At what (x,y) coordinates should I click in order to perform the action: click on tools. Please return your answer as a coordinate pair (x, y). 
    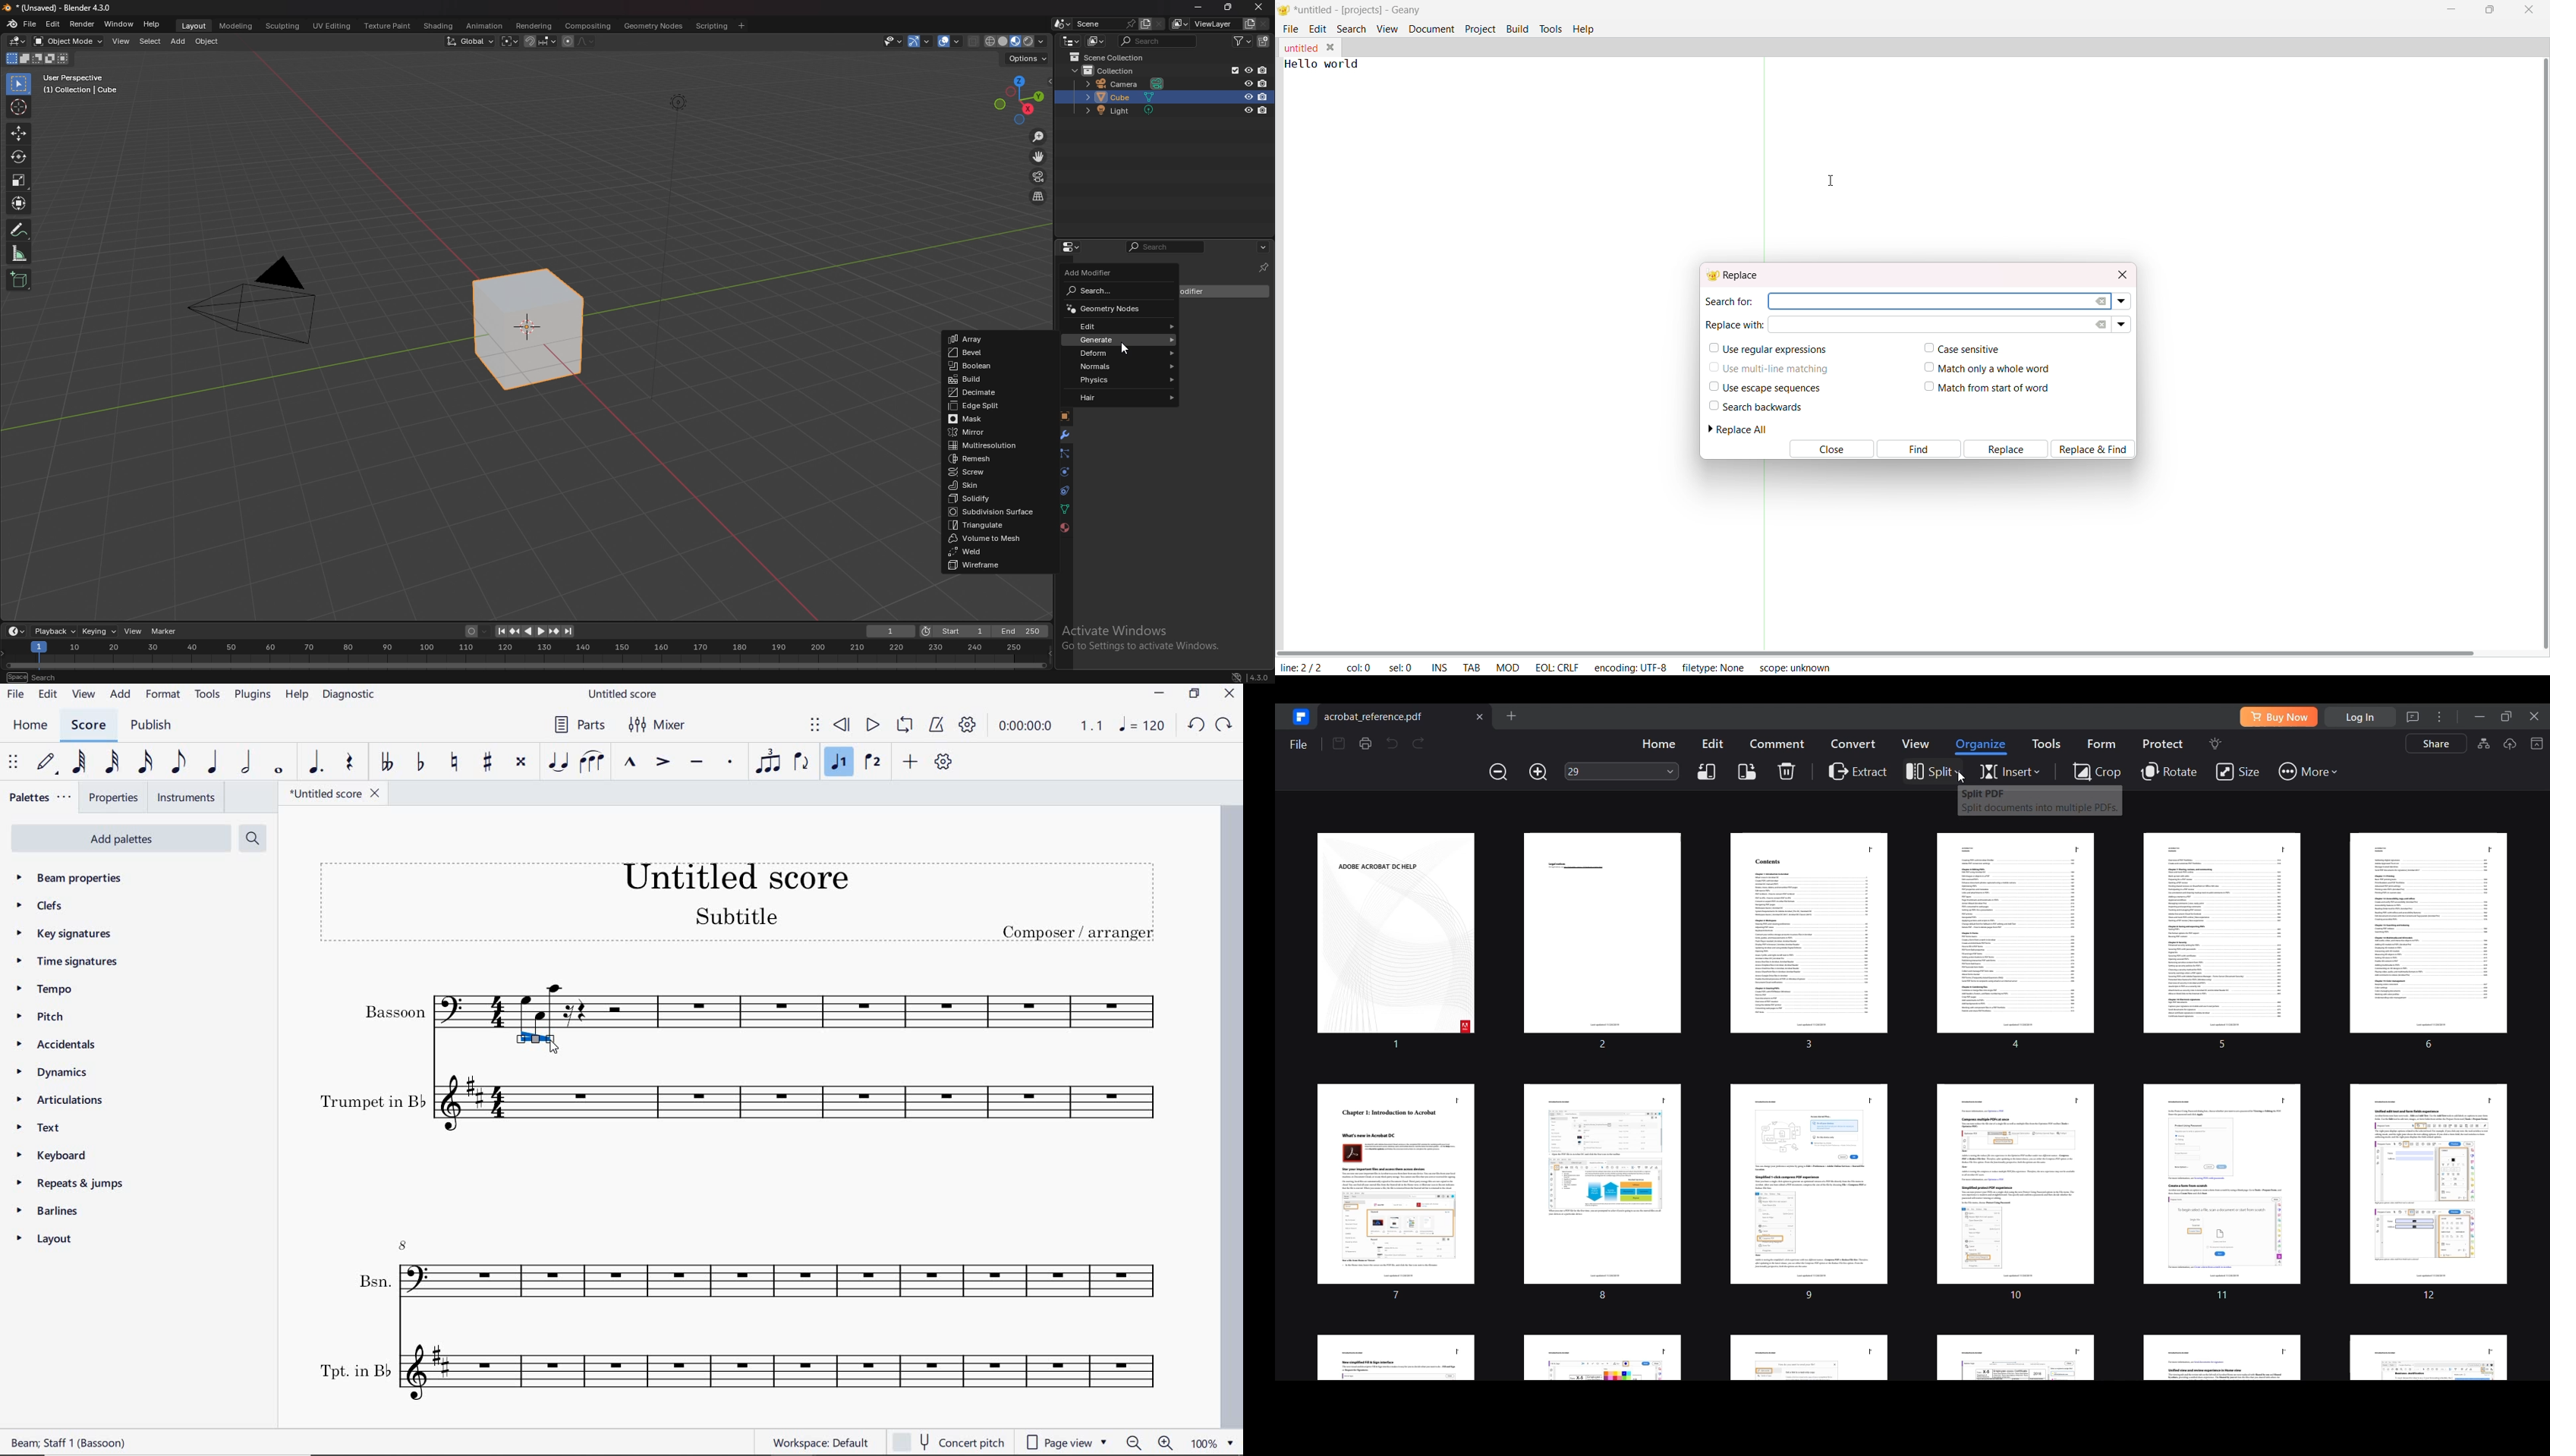
    Looking at the image, I should click on (207, 694).